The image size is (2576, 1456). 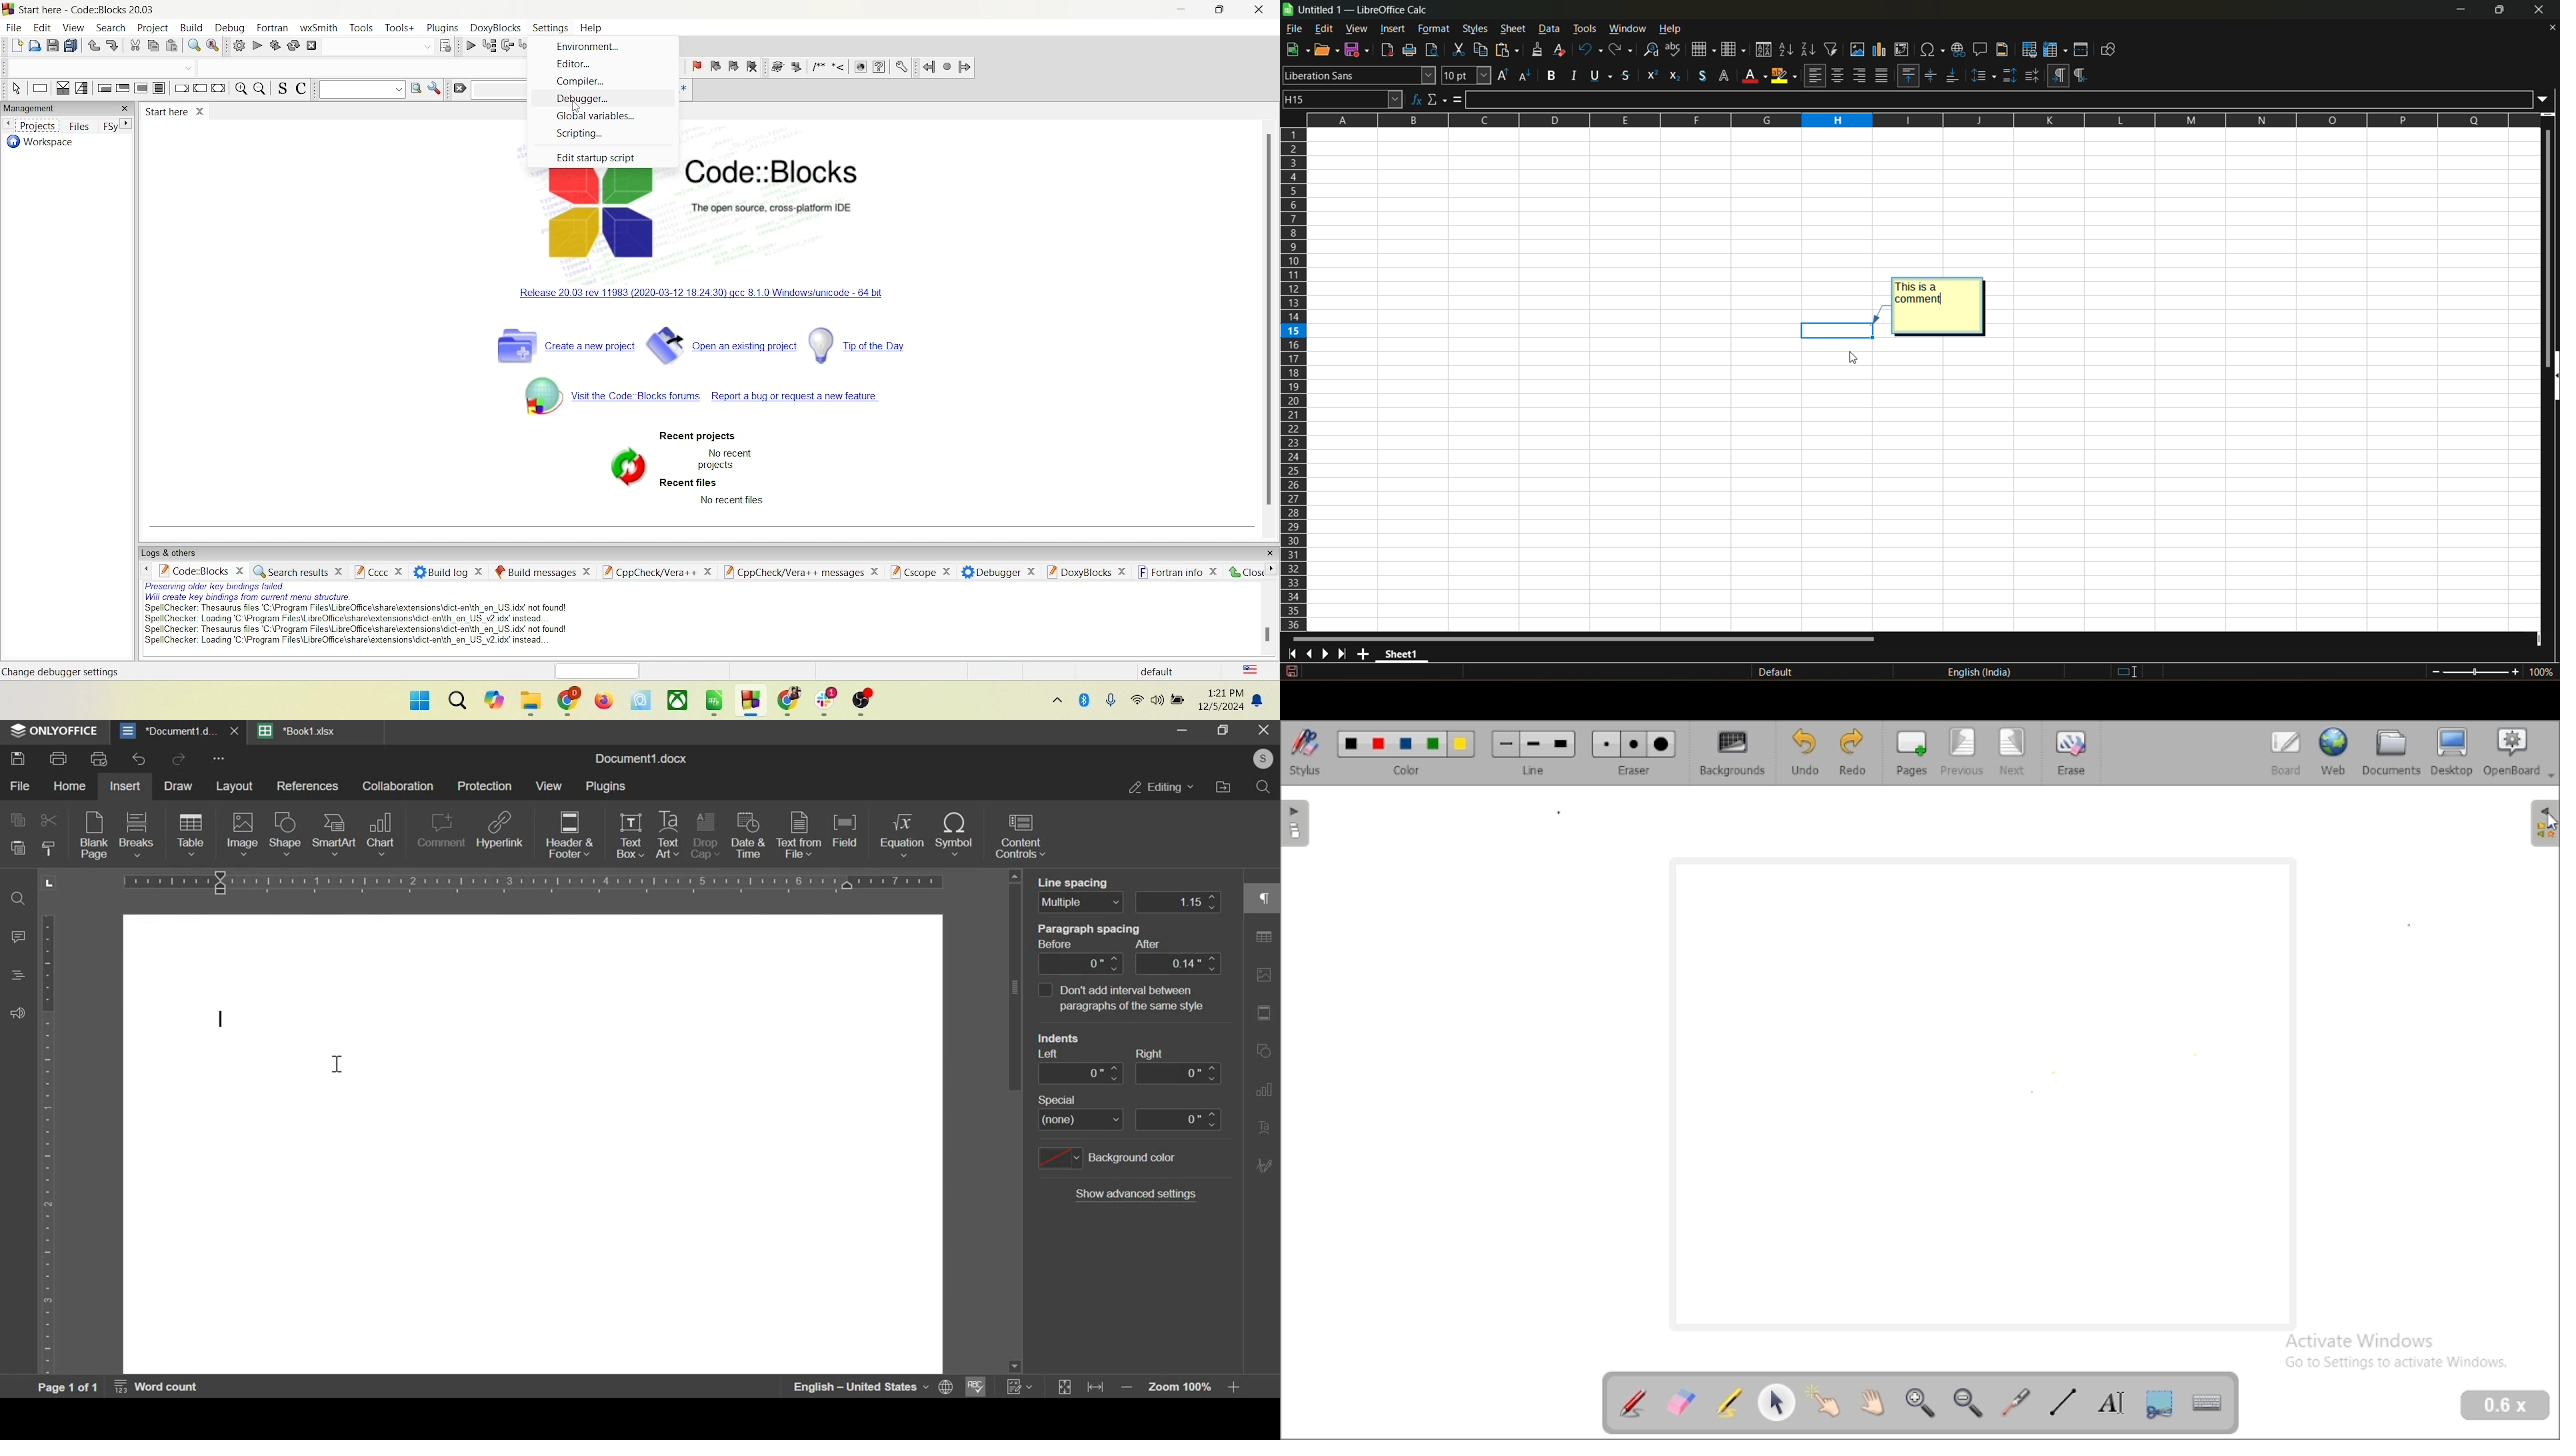 I want to click on recent projects, so click(x=696, y=436).